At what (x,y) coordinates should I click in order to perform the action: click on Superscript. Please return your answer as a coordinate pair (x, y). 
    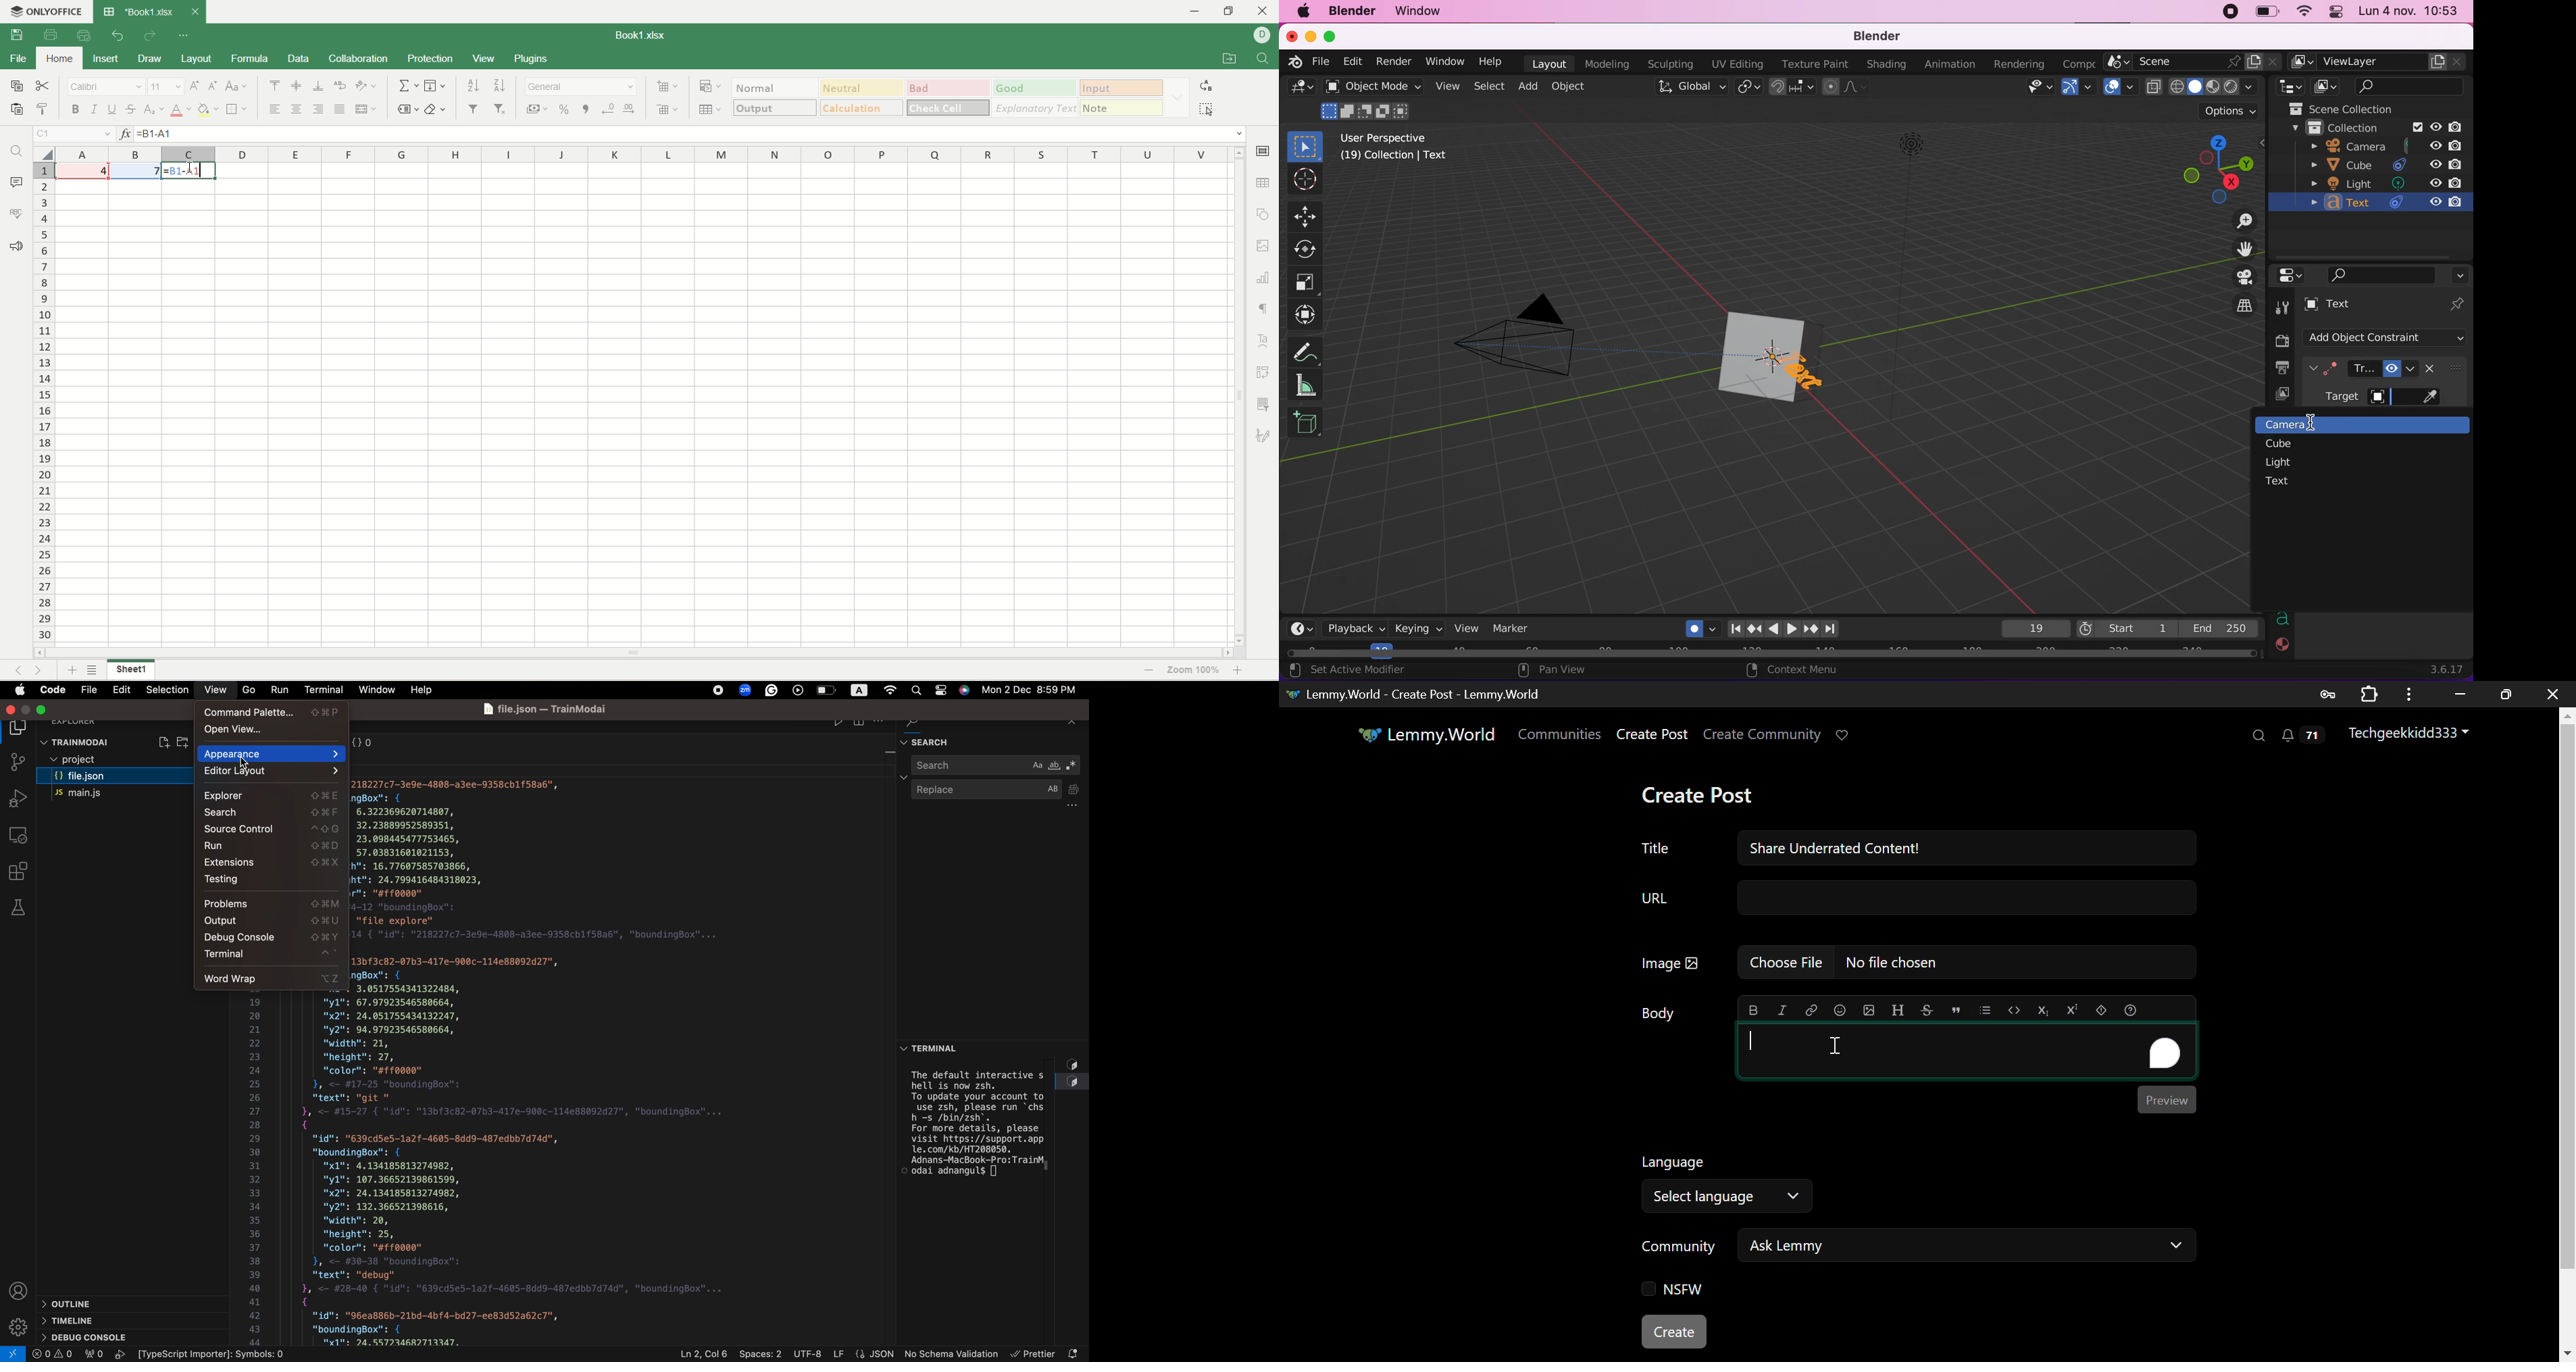
    Looking at the image, I should click on (2071, 1009).